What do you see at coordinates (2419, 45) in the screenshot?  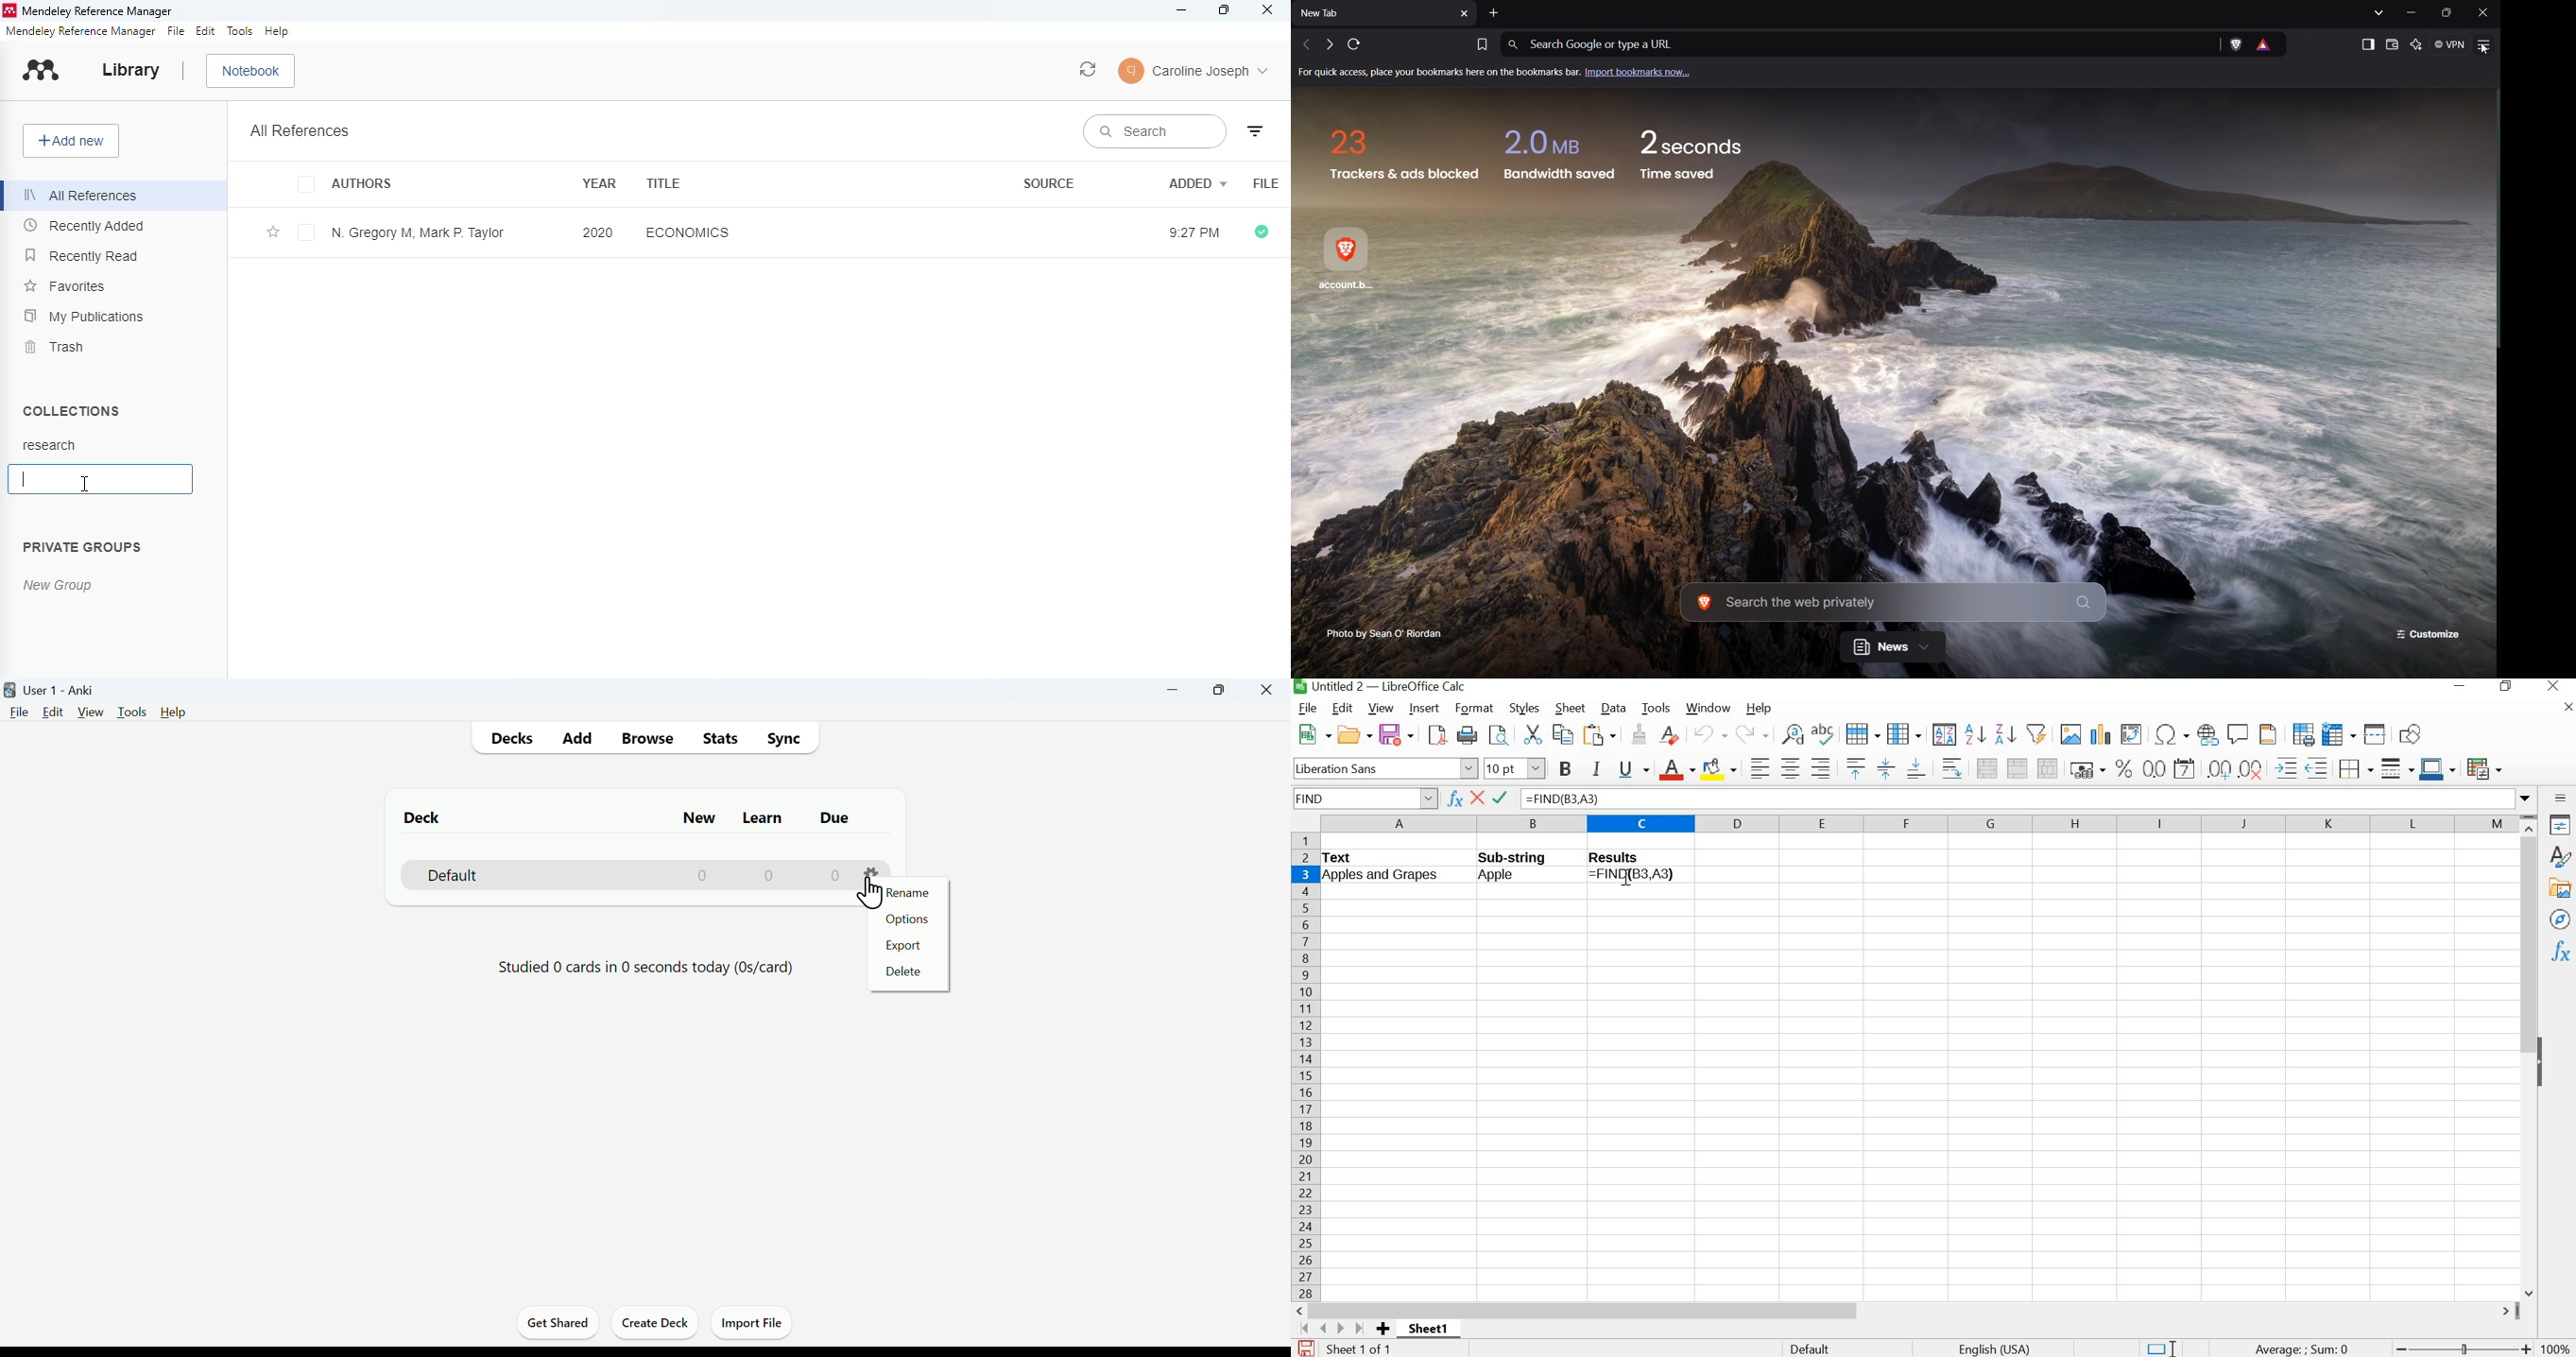 I see `Leo AI` at bounding box center [2419, 45].